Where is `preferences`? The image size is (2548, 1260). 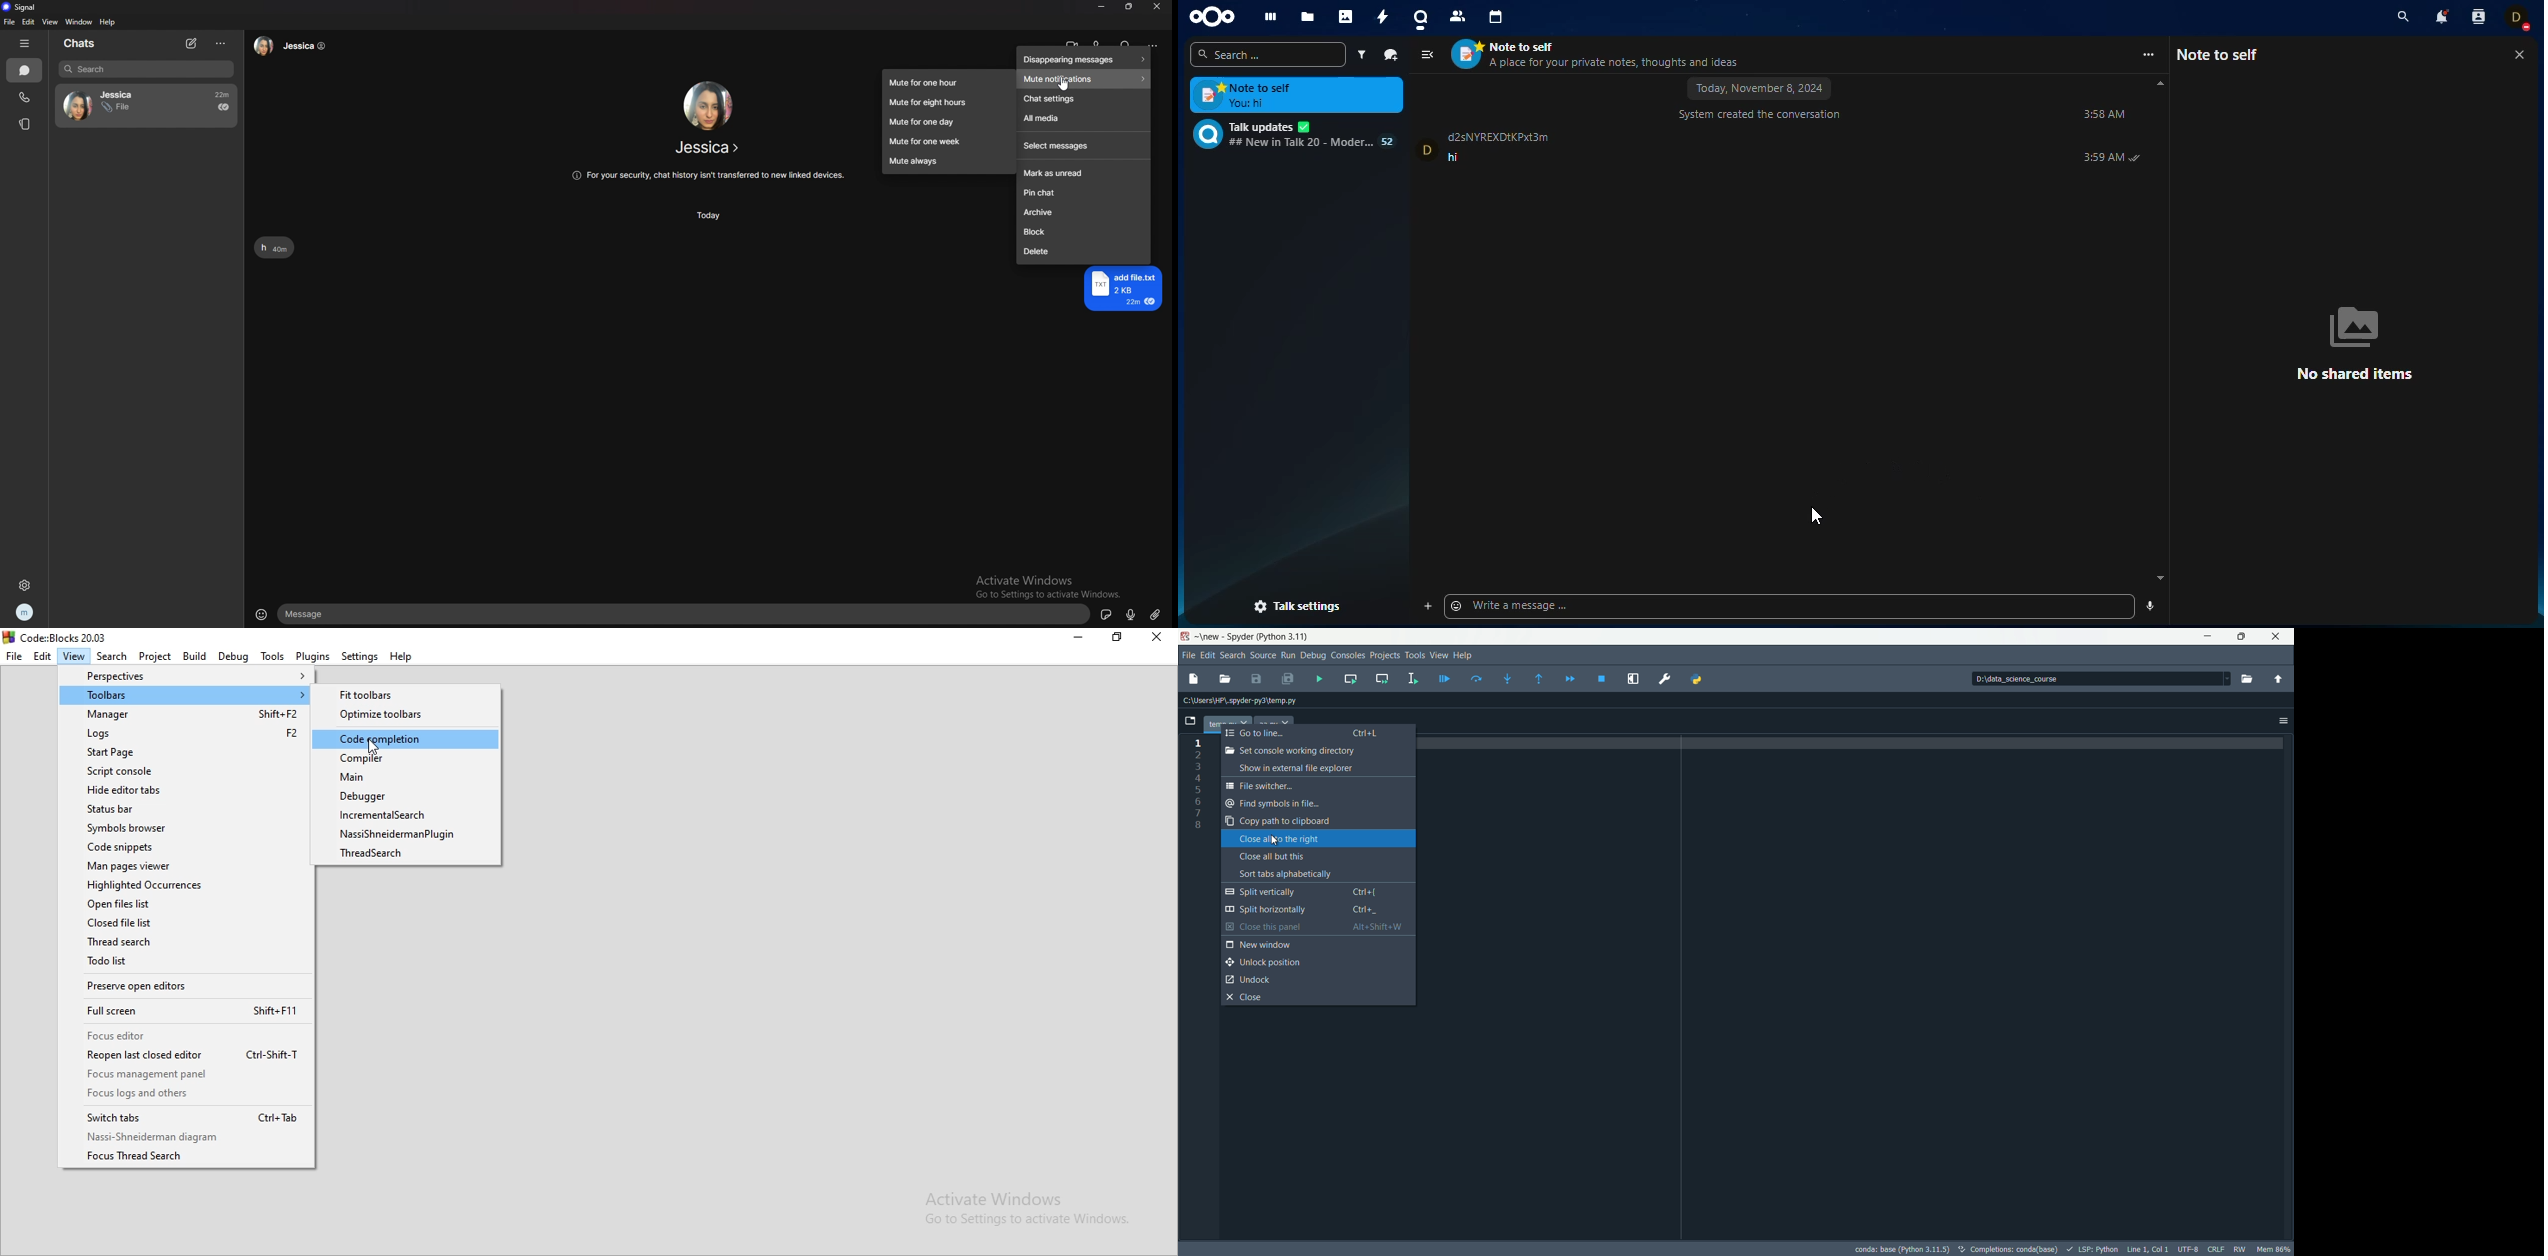 preferences is located at coordinates (1664, 679).